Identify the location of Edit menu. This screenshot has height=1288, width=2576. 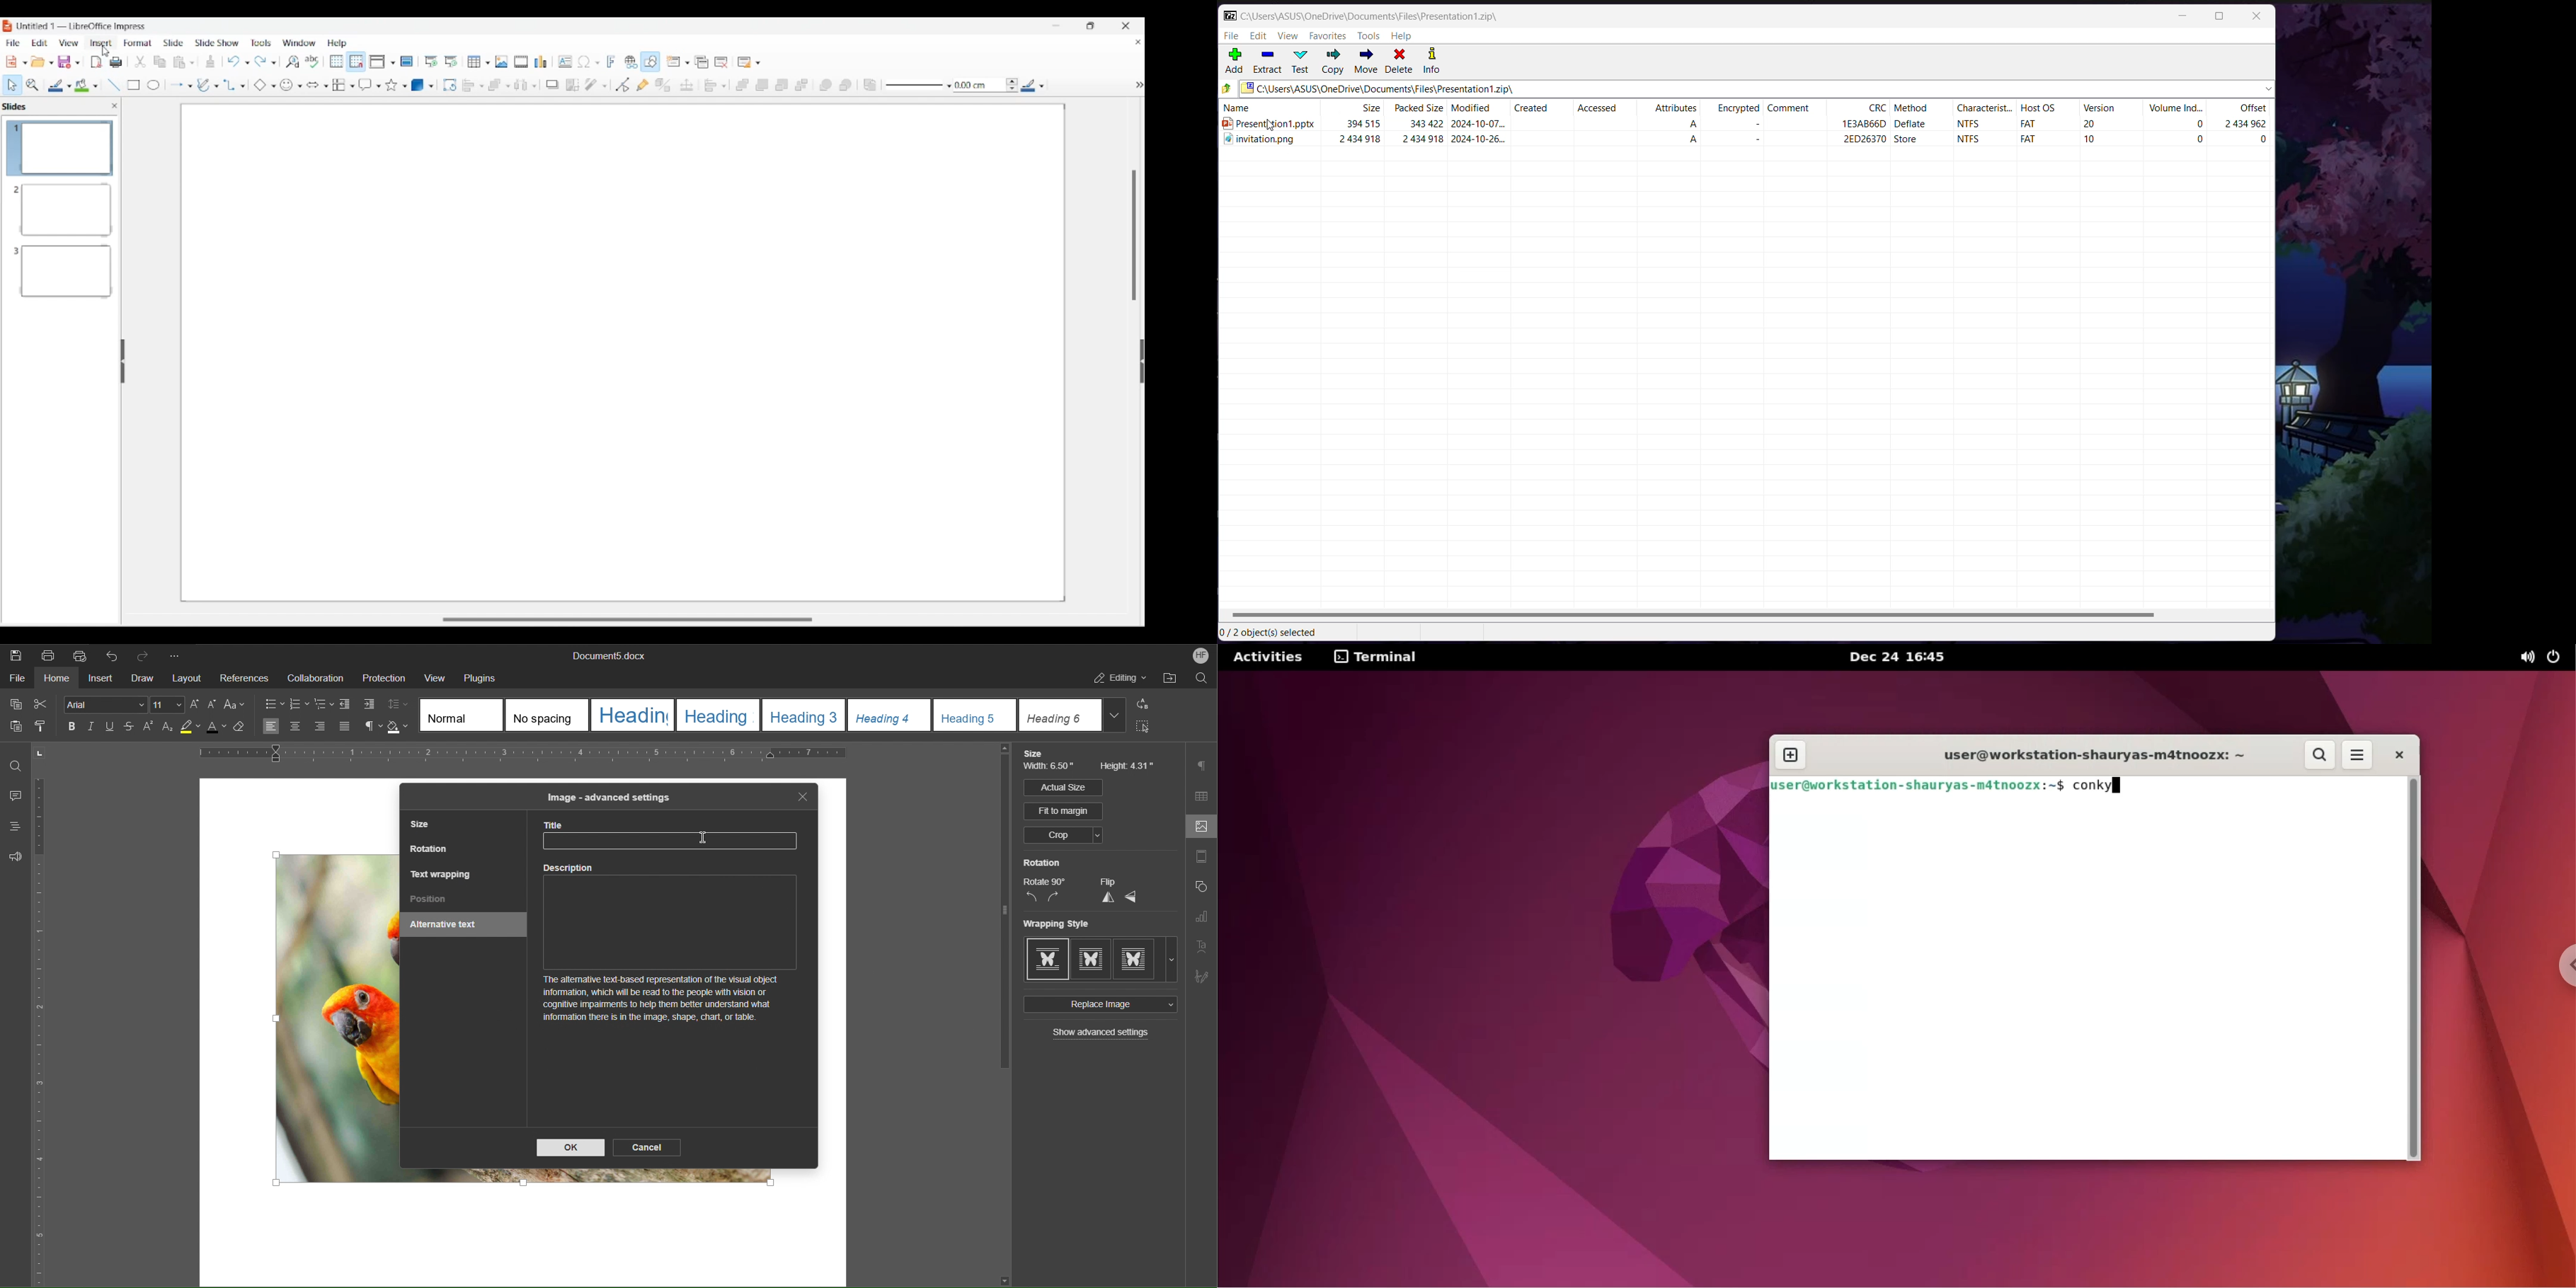
(40, 43).